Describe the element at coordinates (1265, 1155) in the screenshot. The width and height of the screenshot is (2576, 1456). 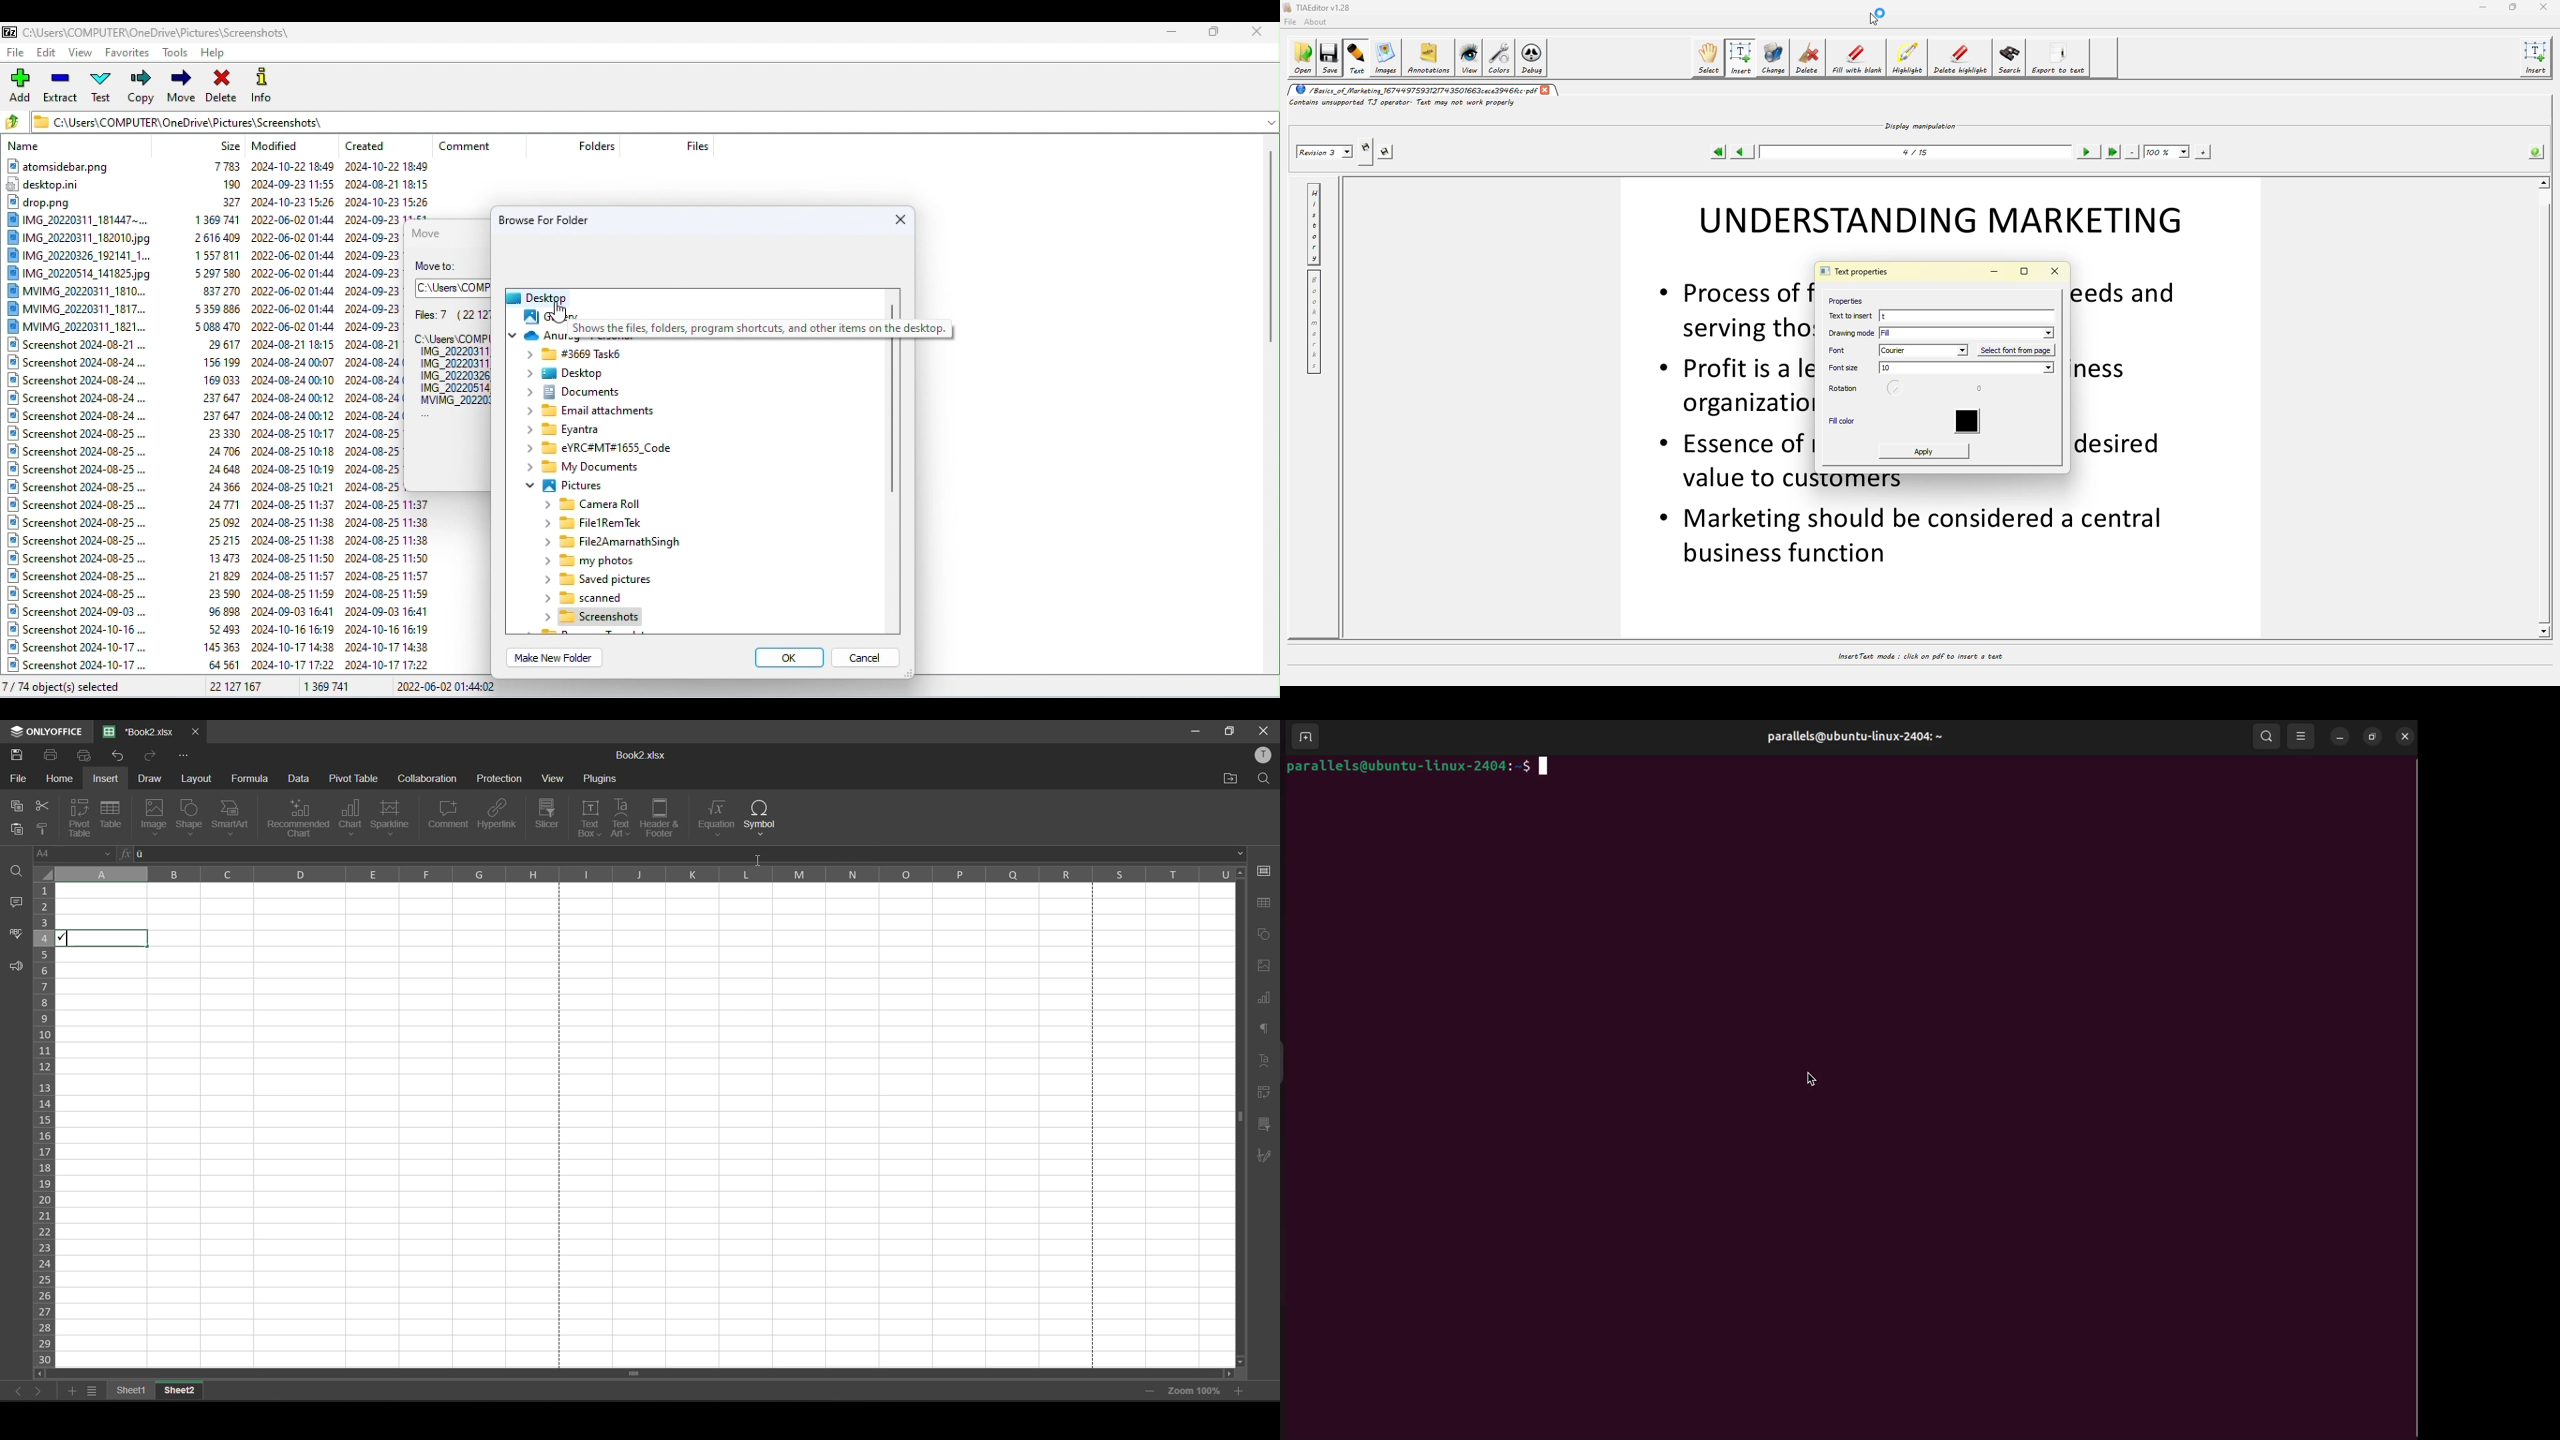
I see `signature` at that location.